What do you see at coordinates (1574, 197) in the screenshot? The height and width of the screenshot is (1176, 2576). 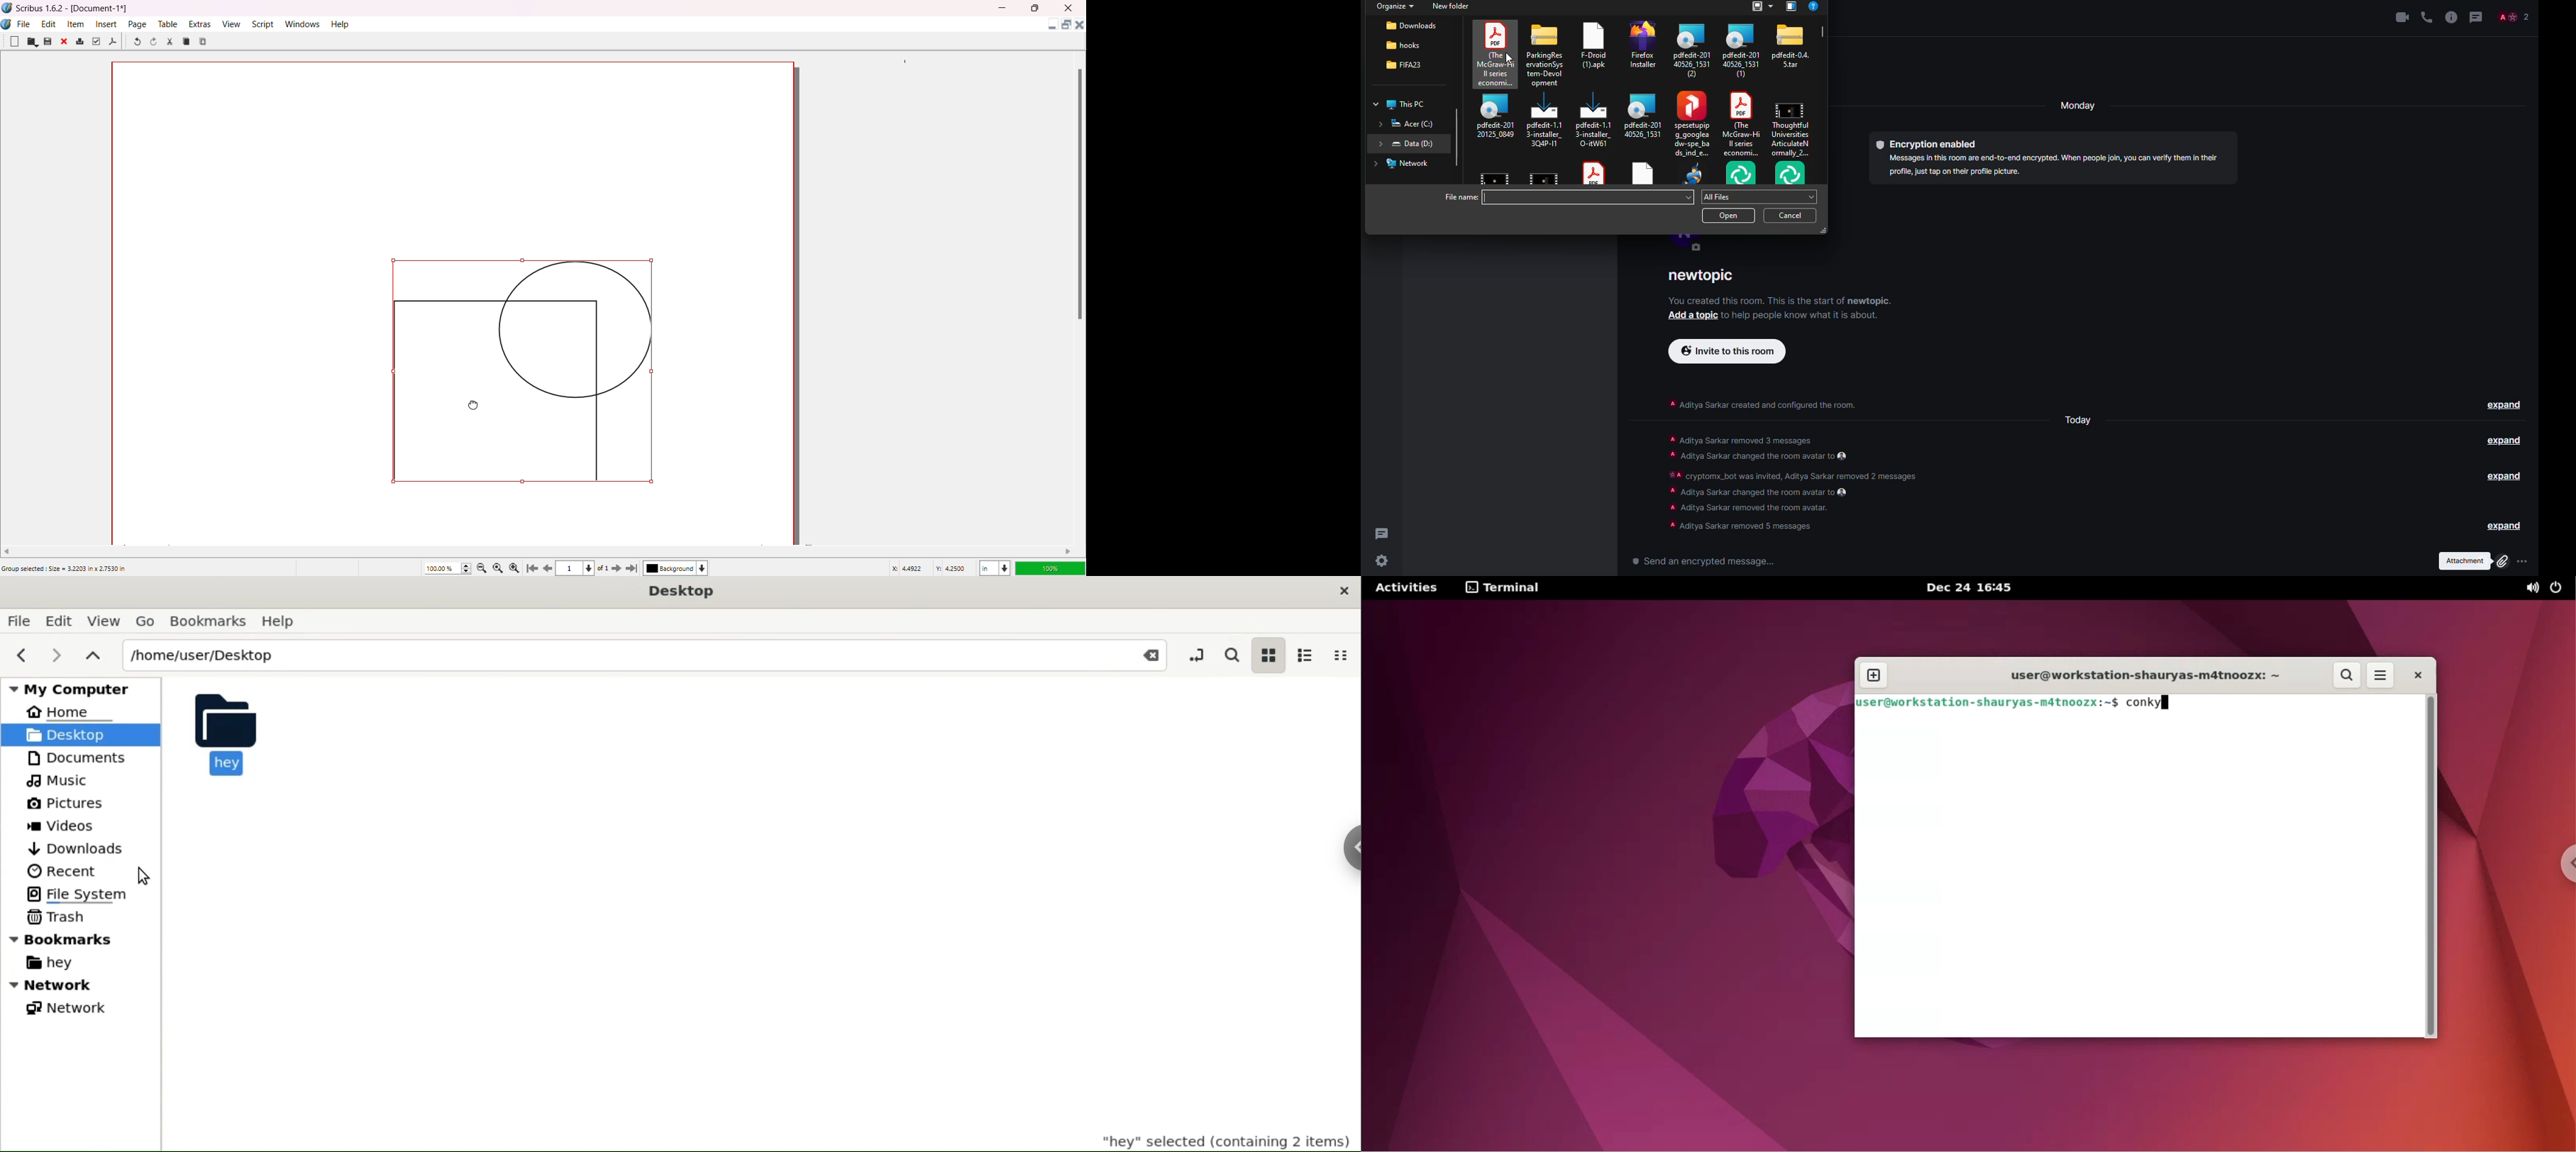 I see `type` at bounding box center [1574, 197].